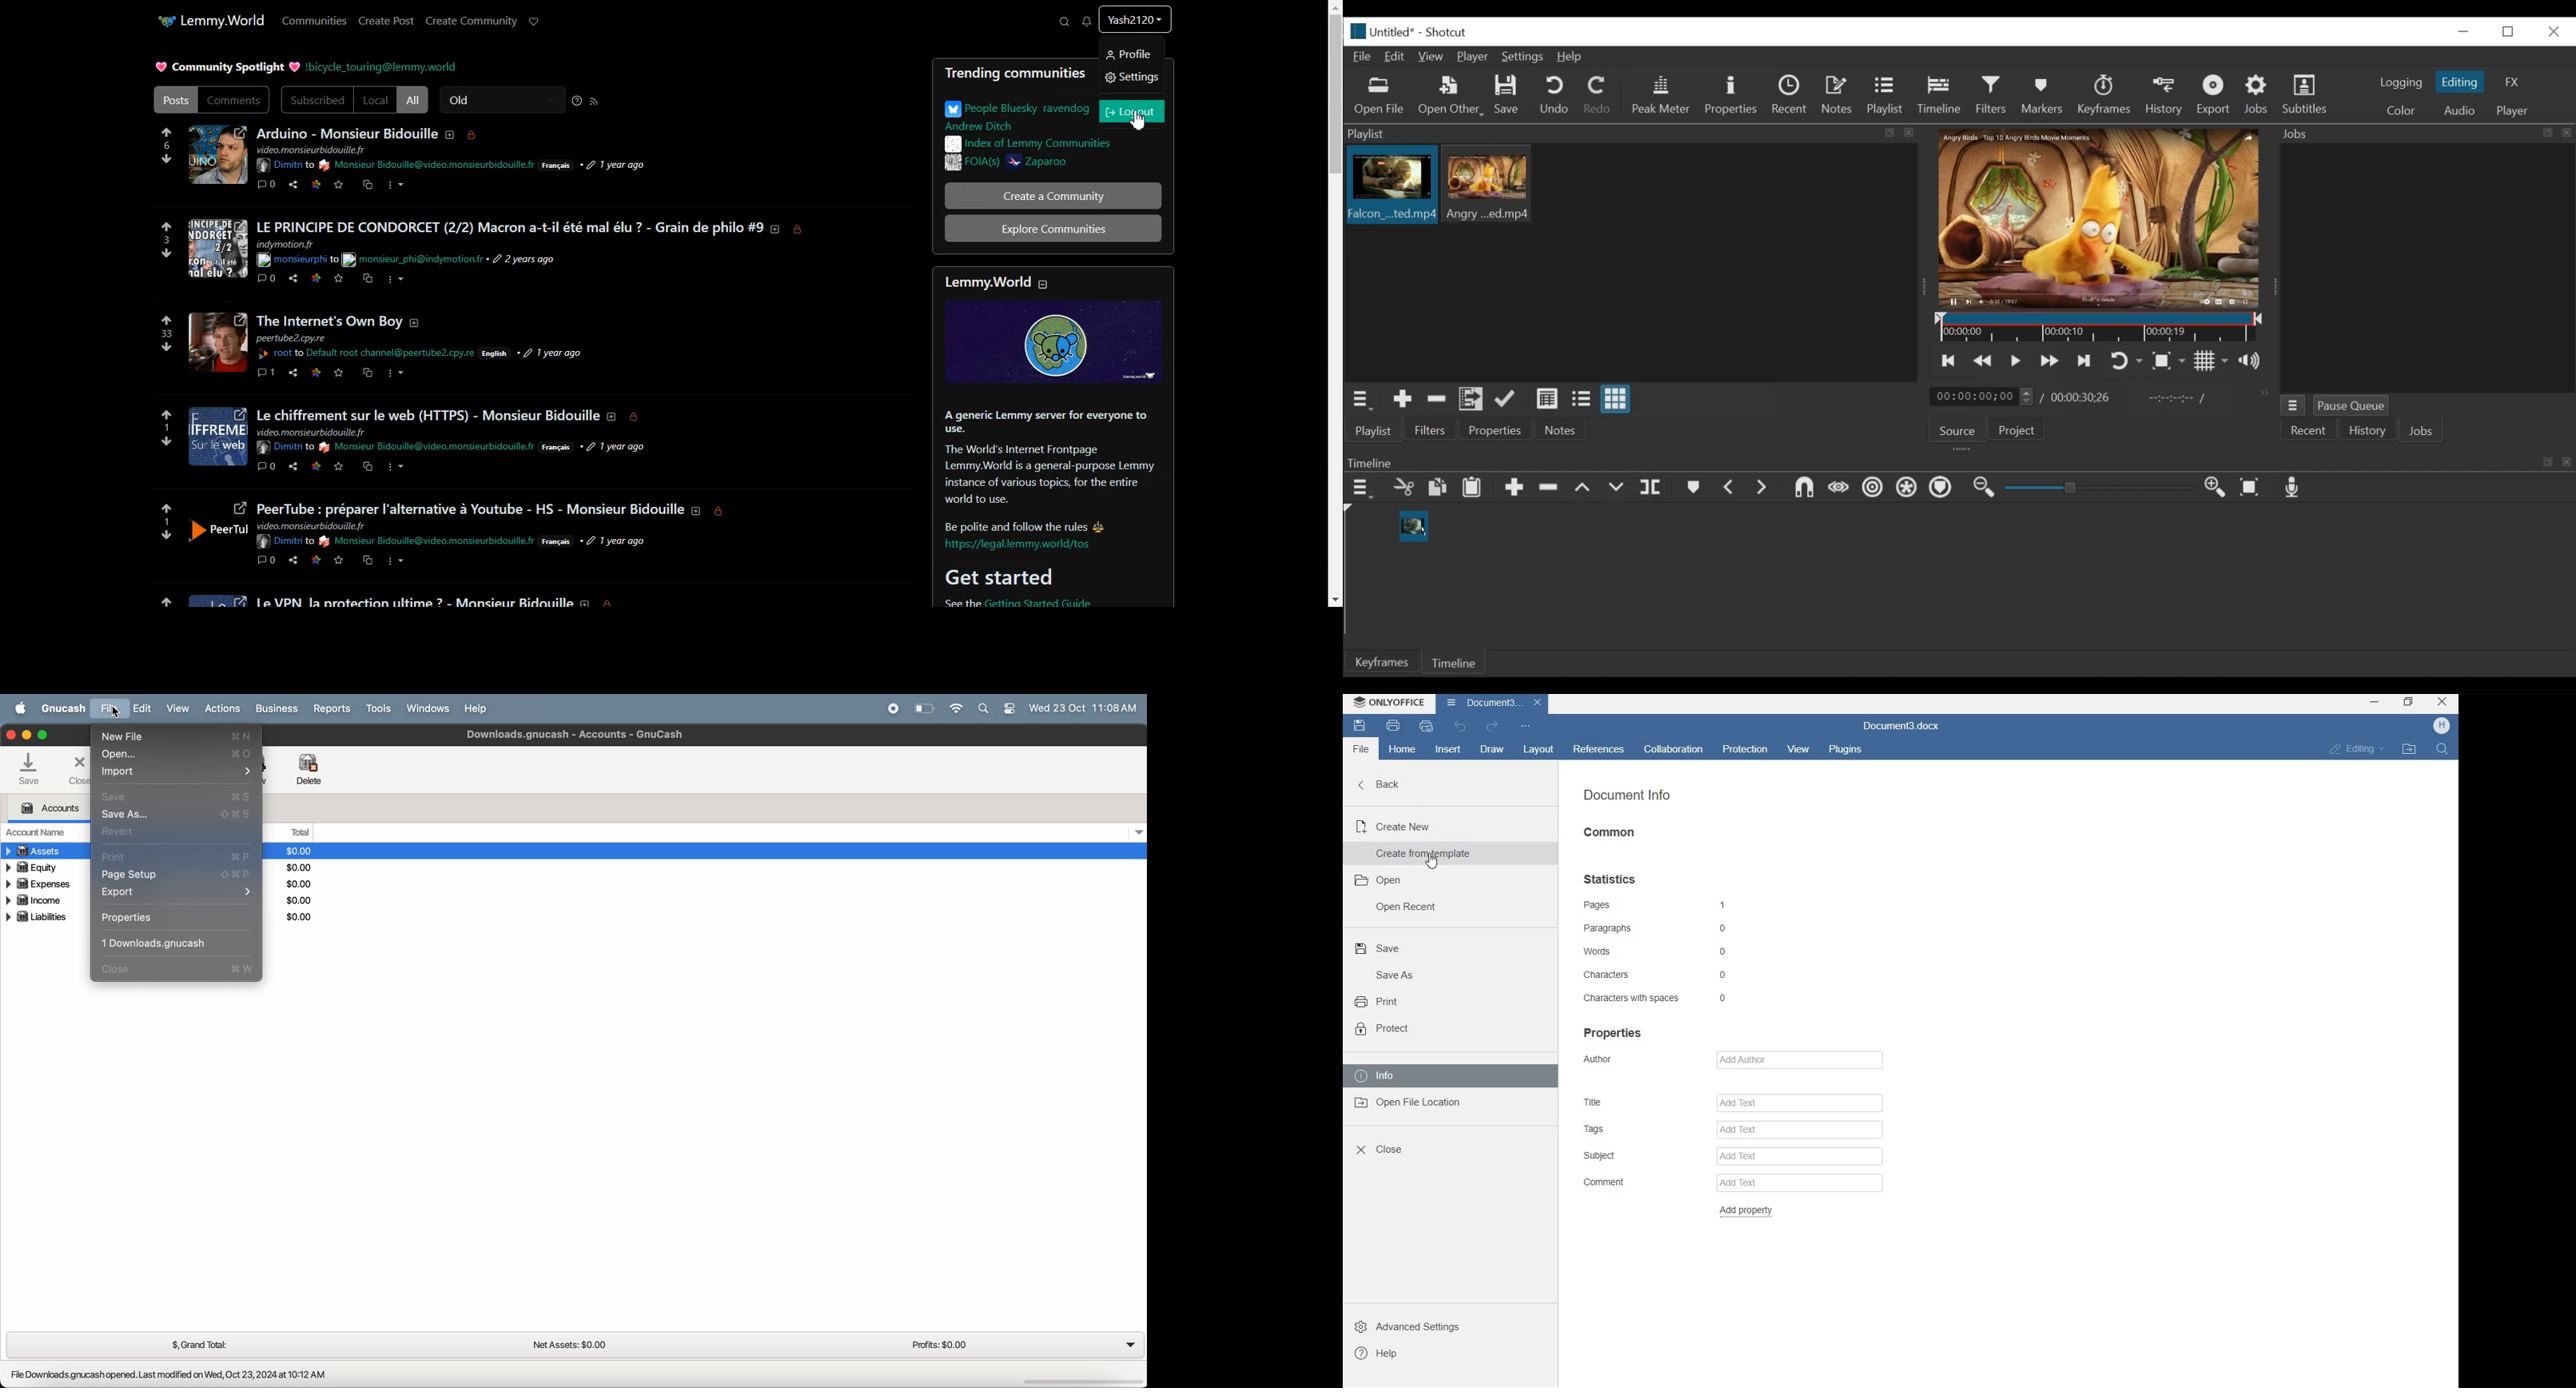 The width and height of the screenshot is (2576, 1400). Describe the element at coordinates (776, 229) in the screenshot. I see `about` at that location.